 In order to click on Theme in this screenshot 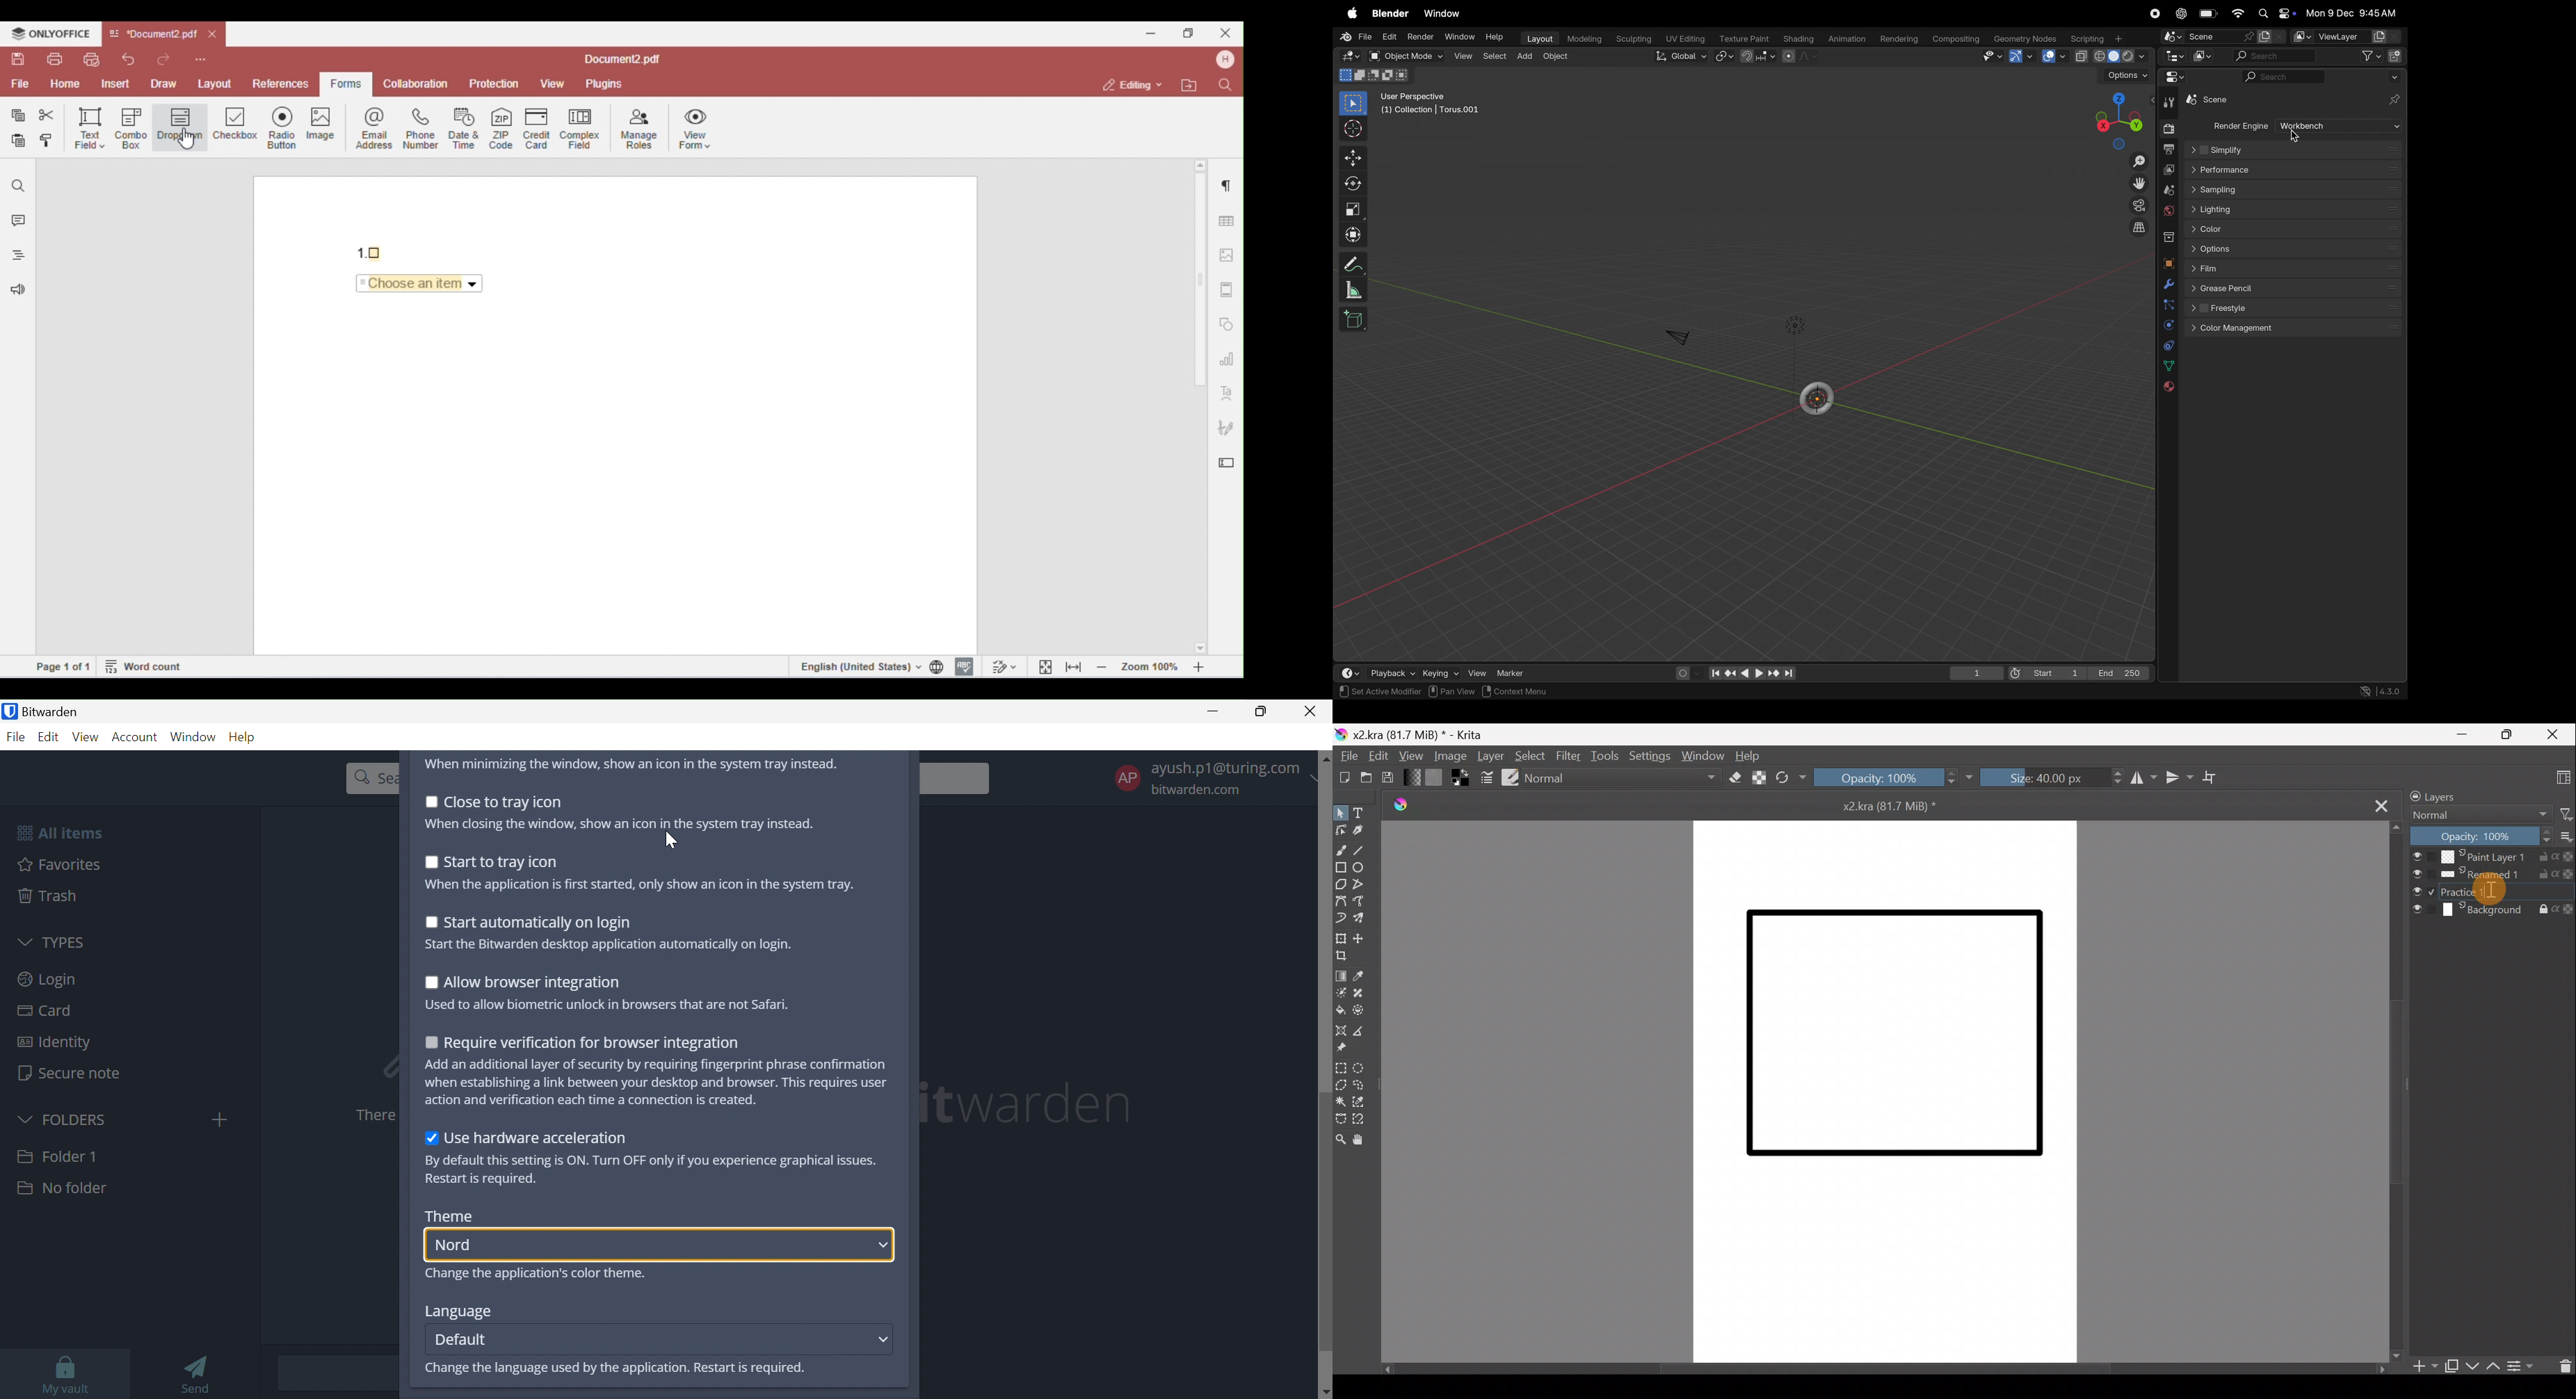, I will do `click(450, 1215)`.